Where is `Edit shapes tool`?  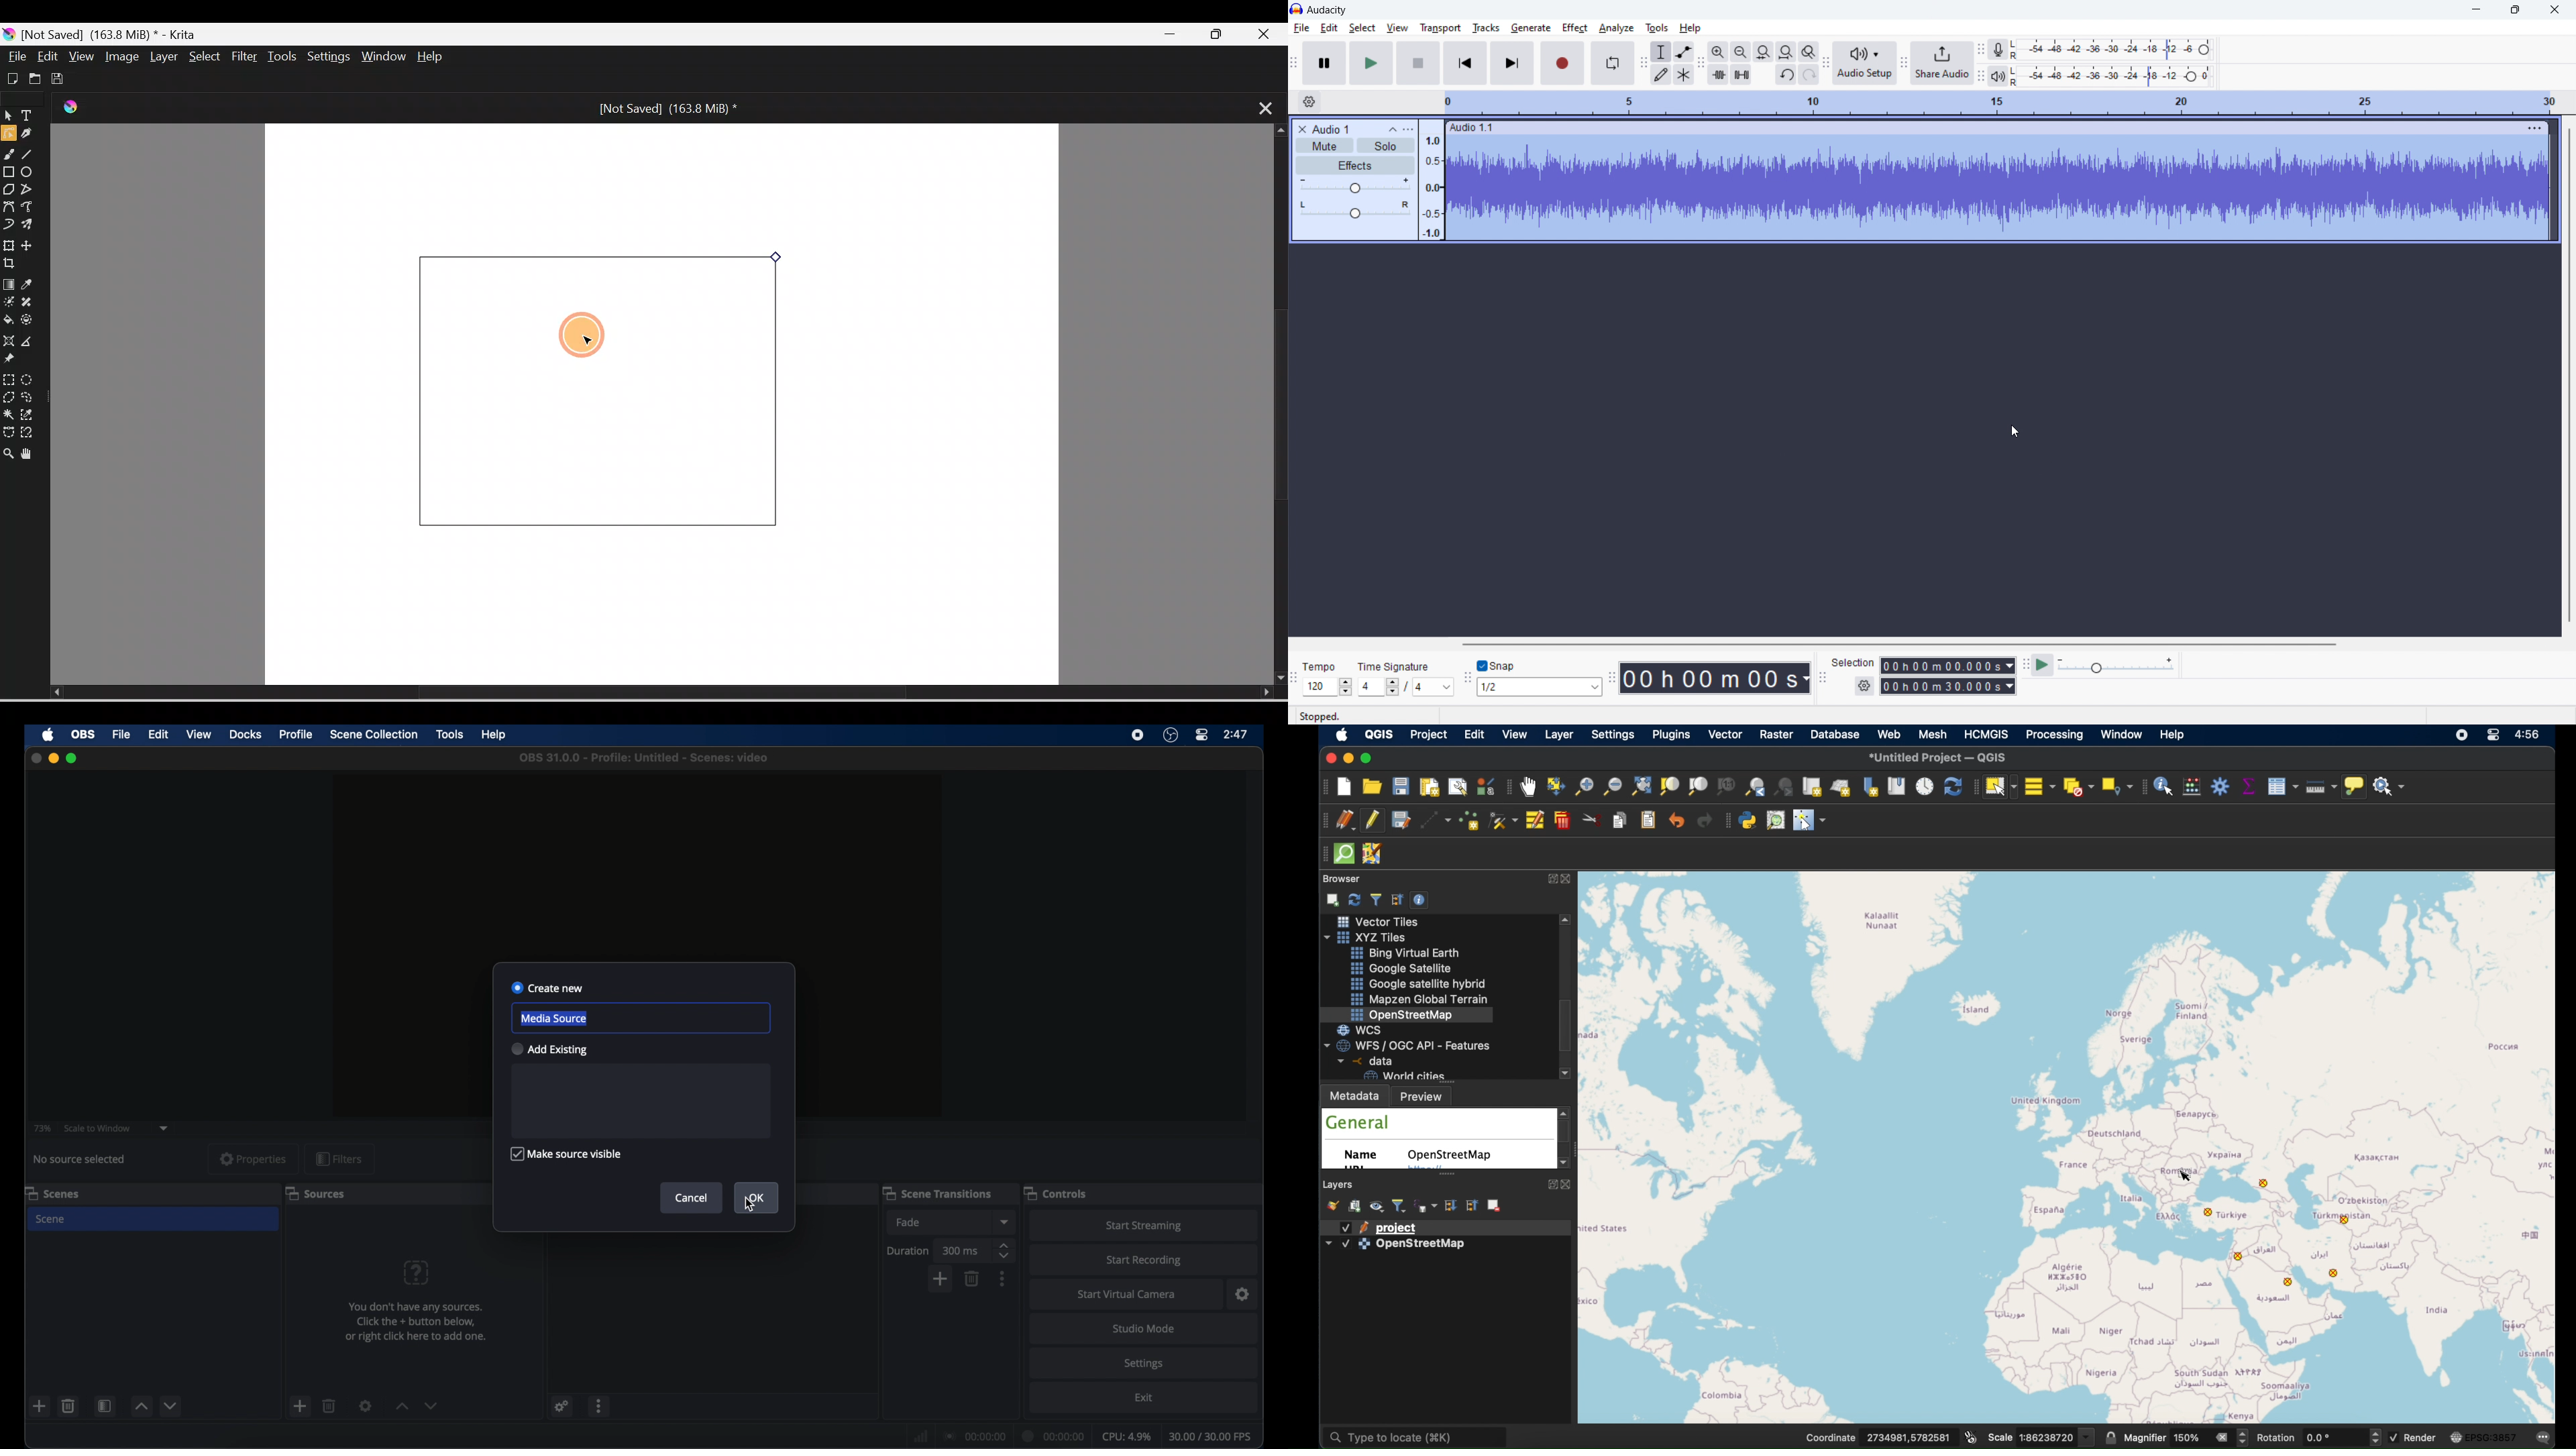 Edit shapes tool is located at coordinates (8, 136).